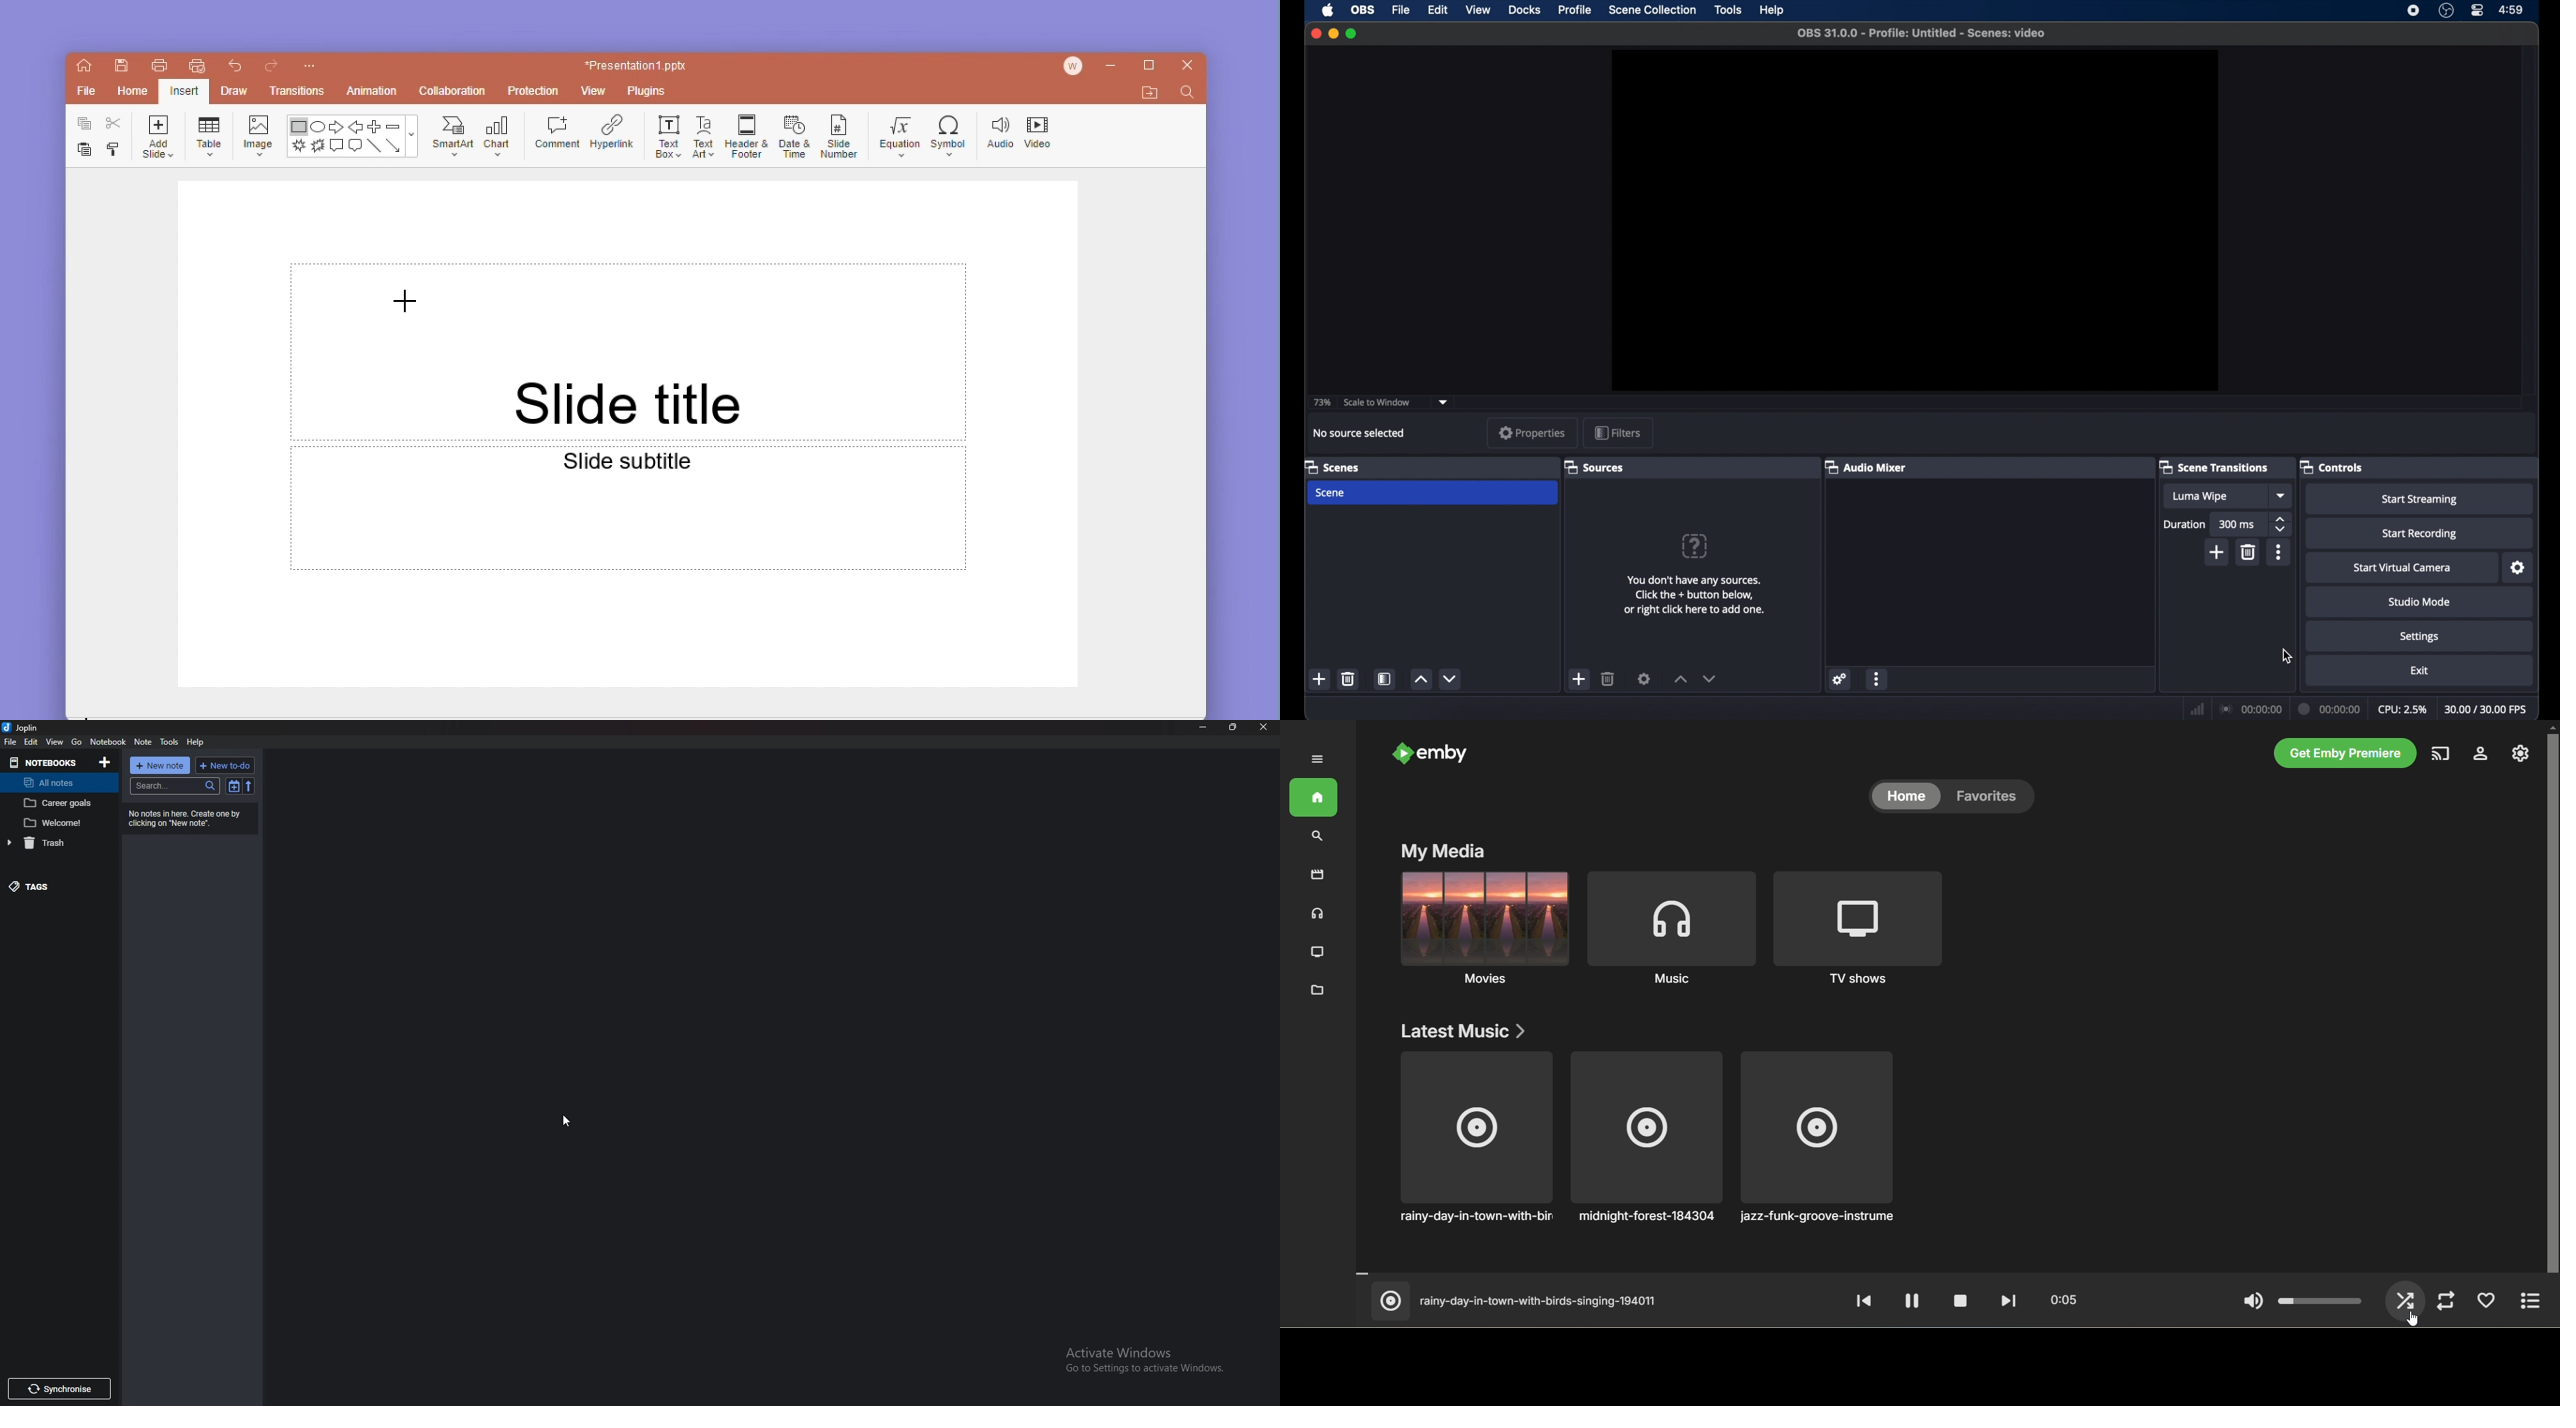 The width and height of the screenshot is (2576, 1428). I want to click on all notes, so click(55, 783).